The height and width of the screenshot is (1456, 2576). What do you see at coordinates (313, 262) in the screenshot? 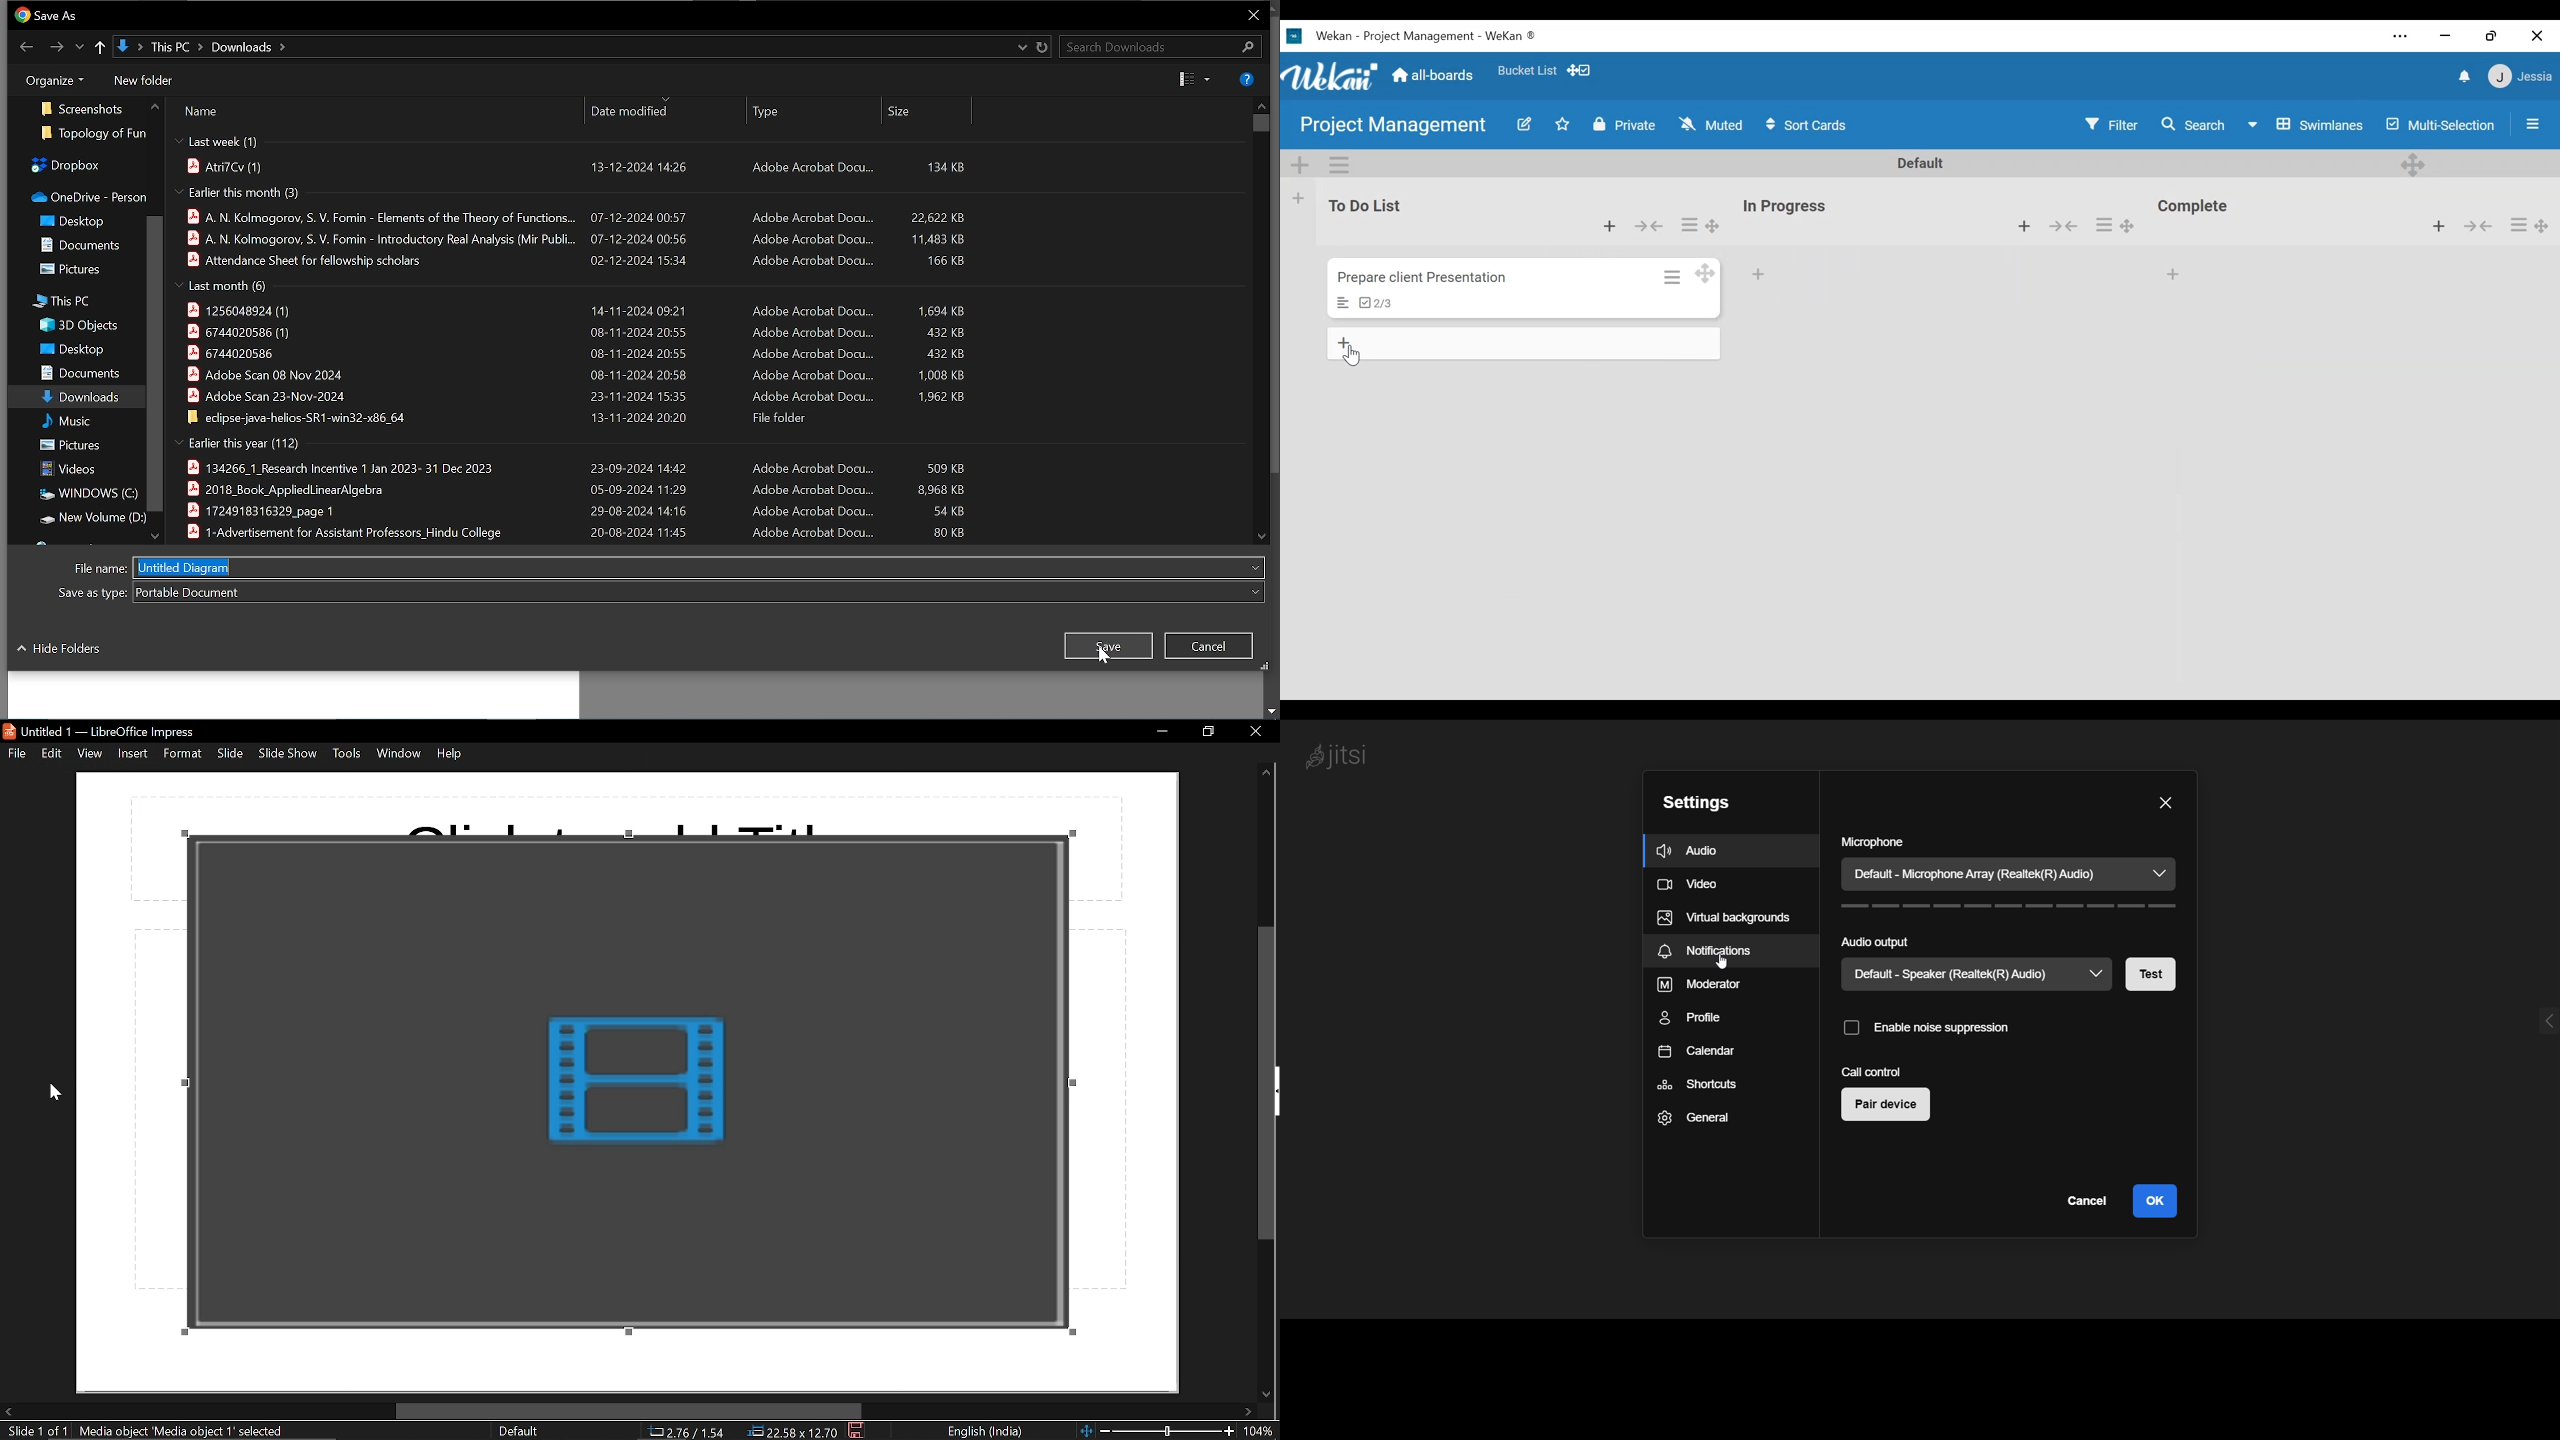
I see `| Attendance Sheet for fellowship scholars` at bounding box center [313, 262].